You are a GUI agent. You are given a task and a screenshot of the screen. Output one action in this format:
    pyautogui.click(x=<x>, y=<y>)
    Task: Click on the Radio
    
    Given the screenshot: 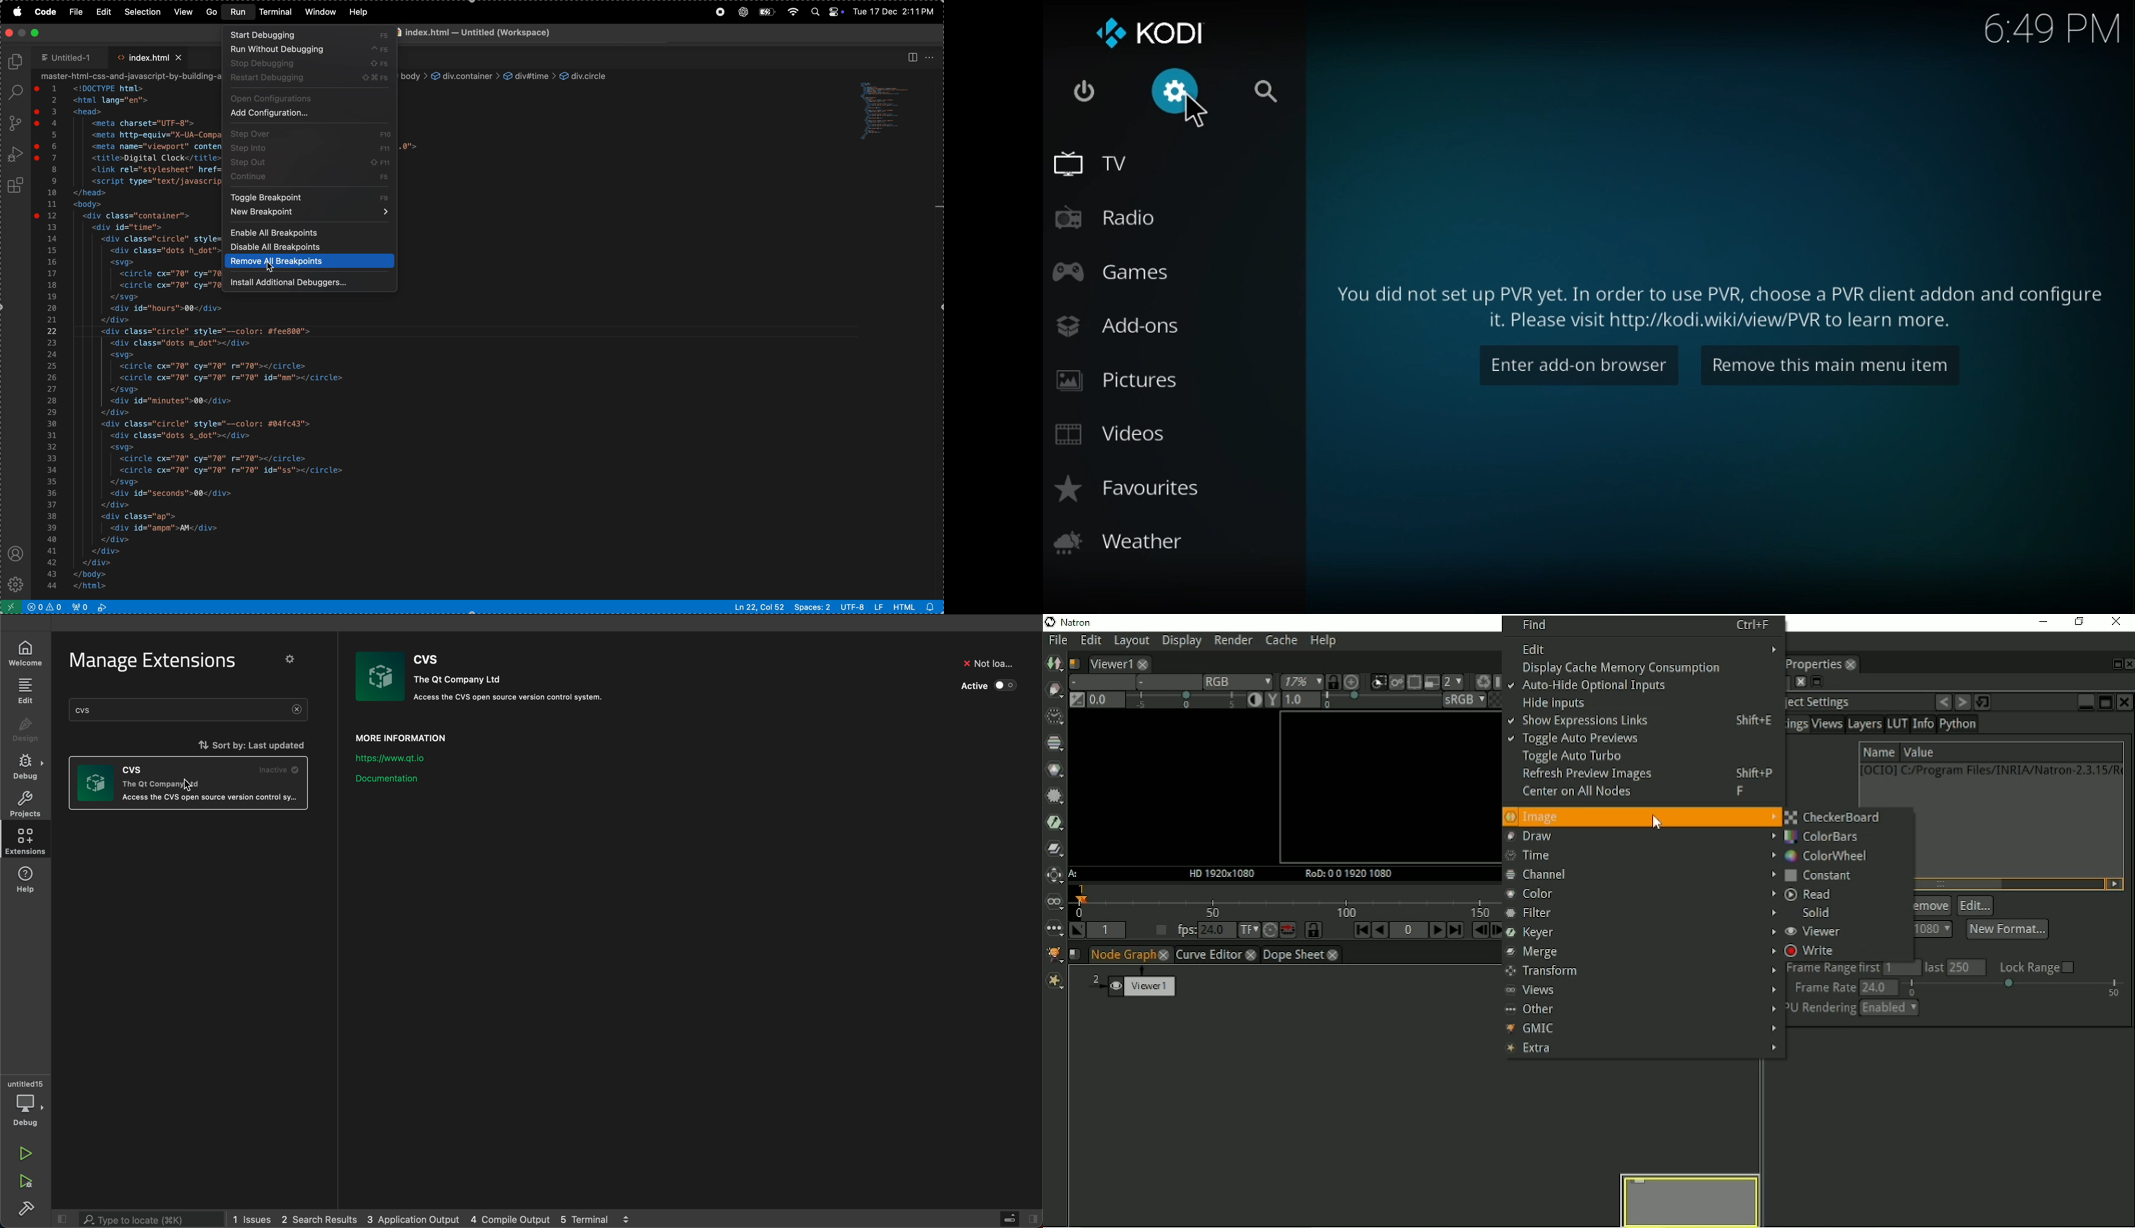 What is the action you would take?
    pyautogui.click(x=1116, y=221)
    